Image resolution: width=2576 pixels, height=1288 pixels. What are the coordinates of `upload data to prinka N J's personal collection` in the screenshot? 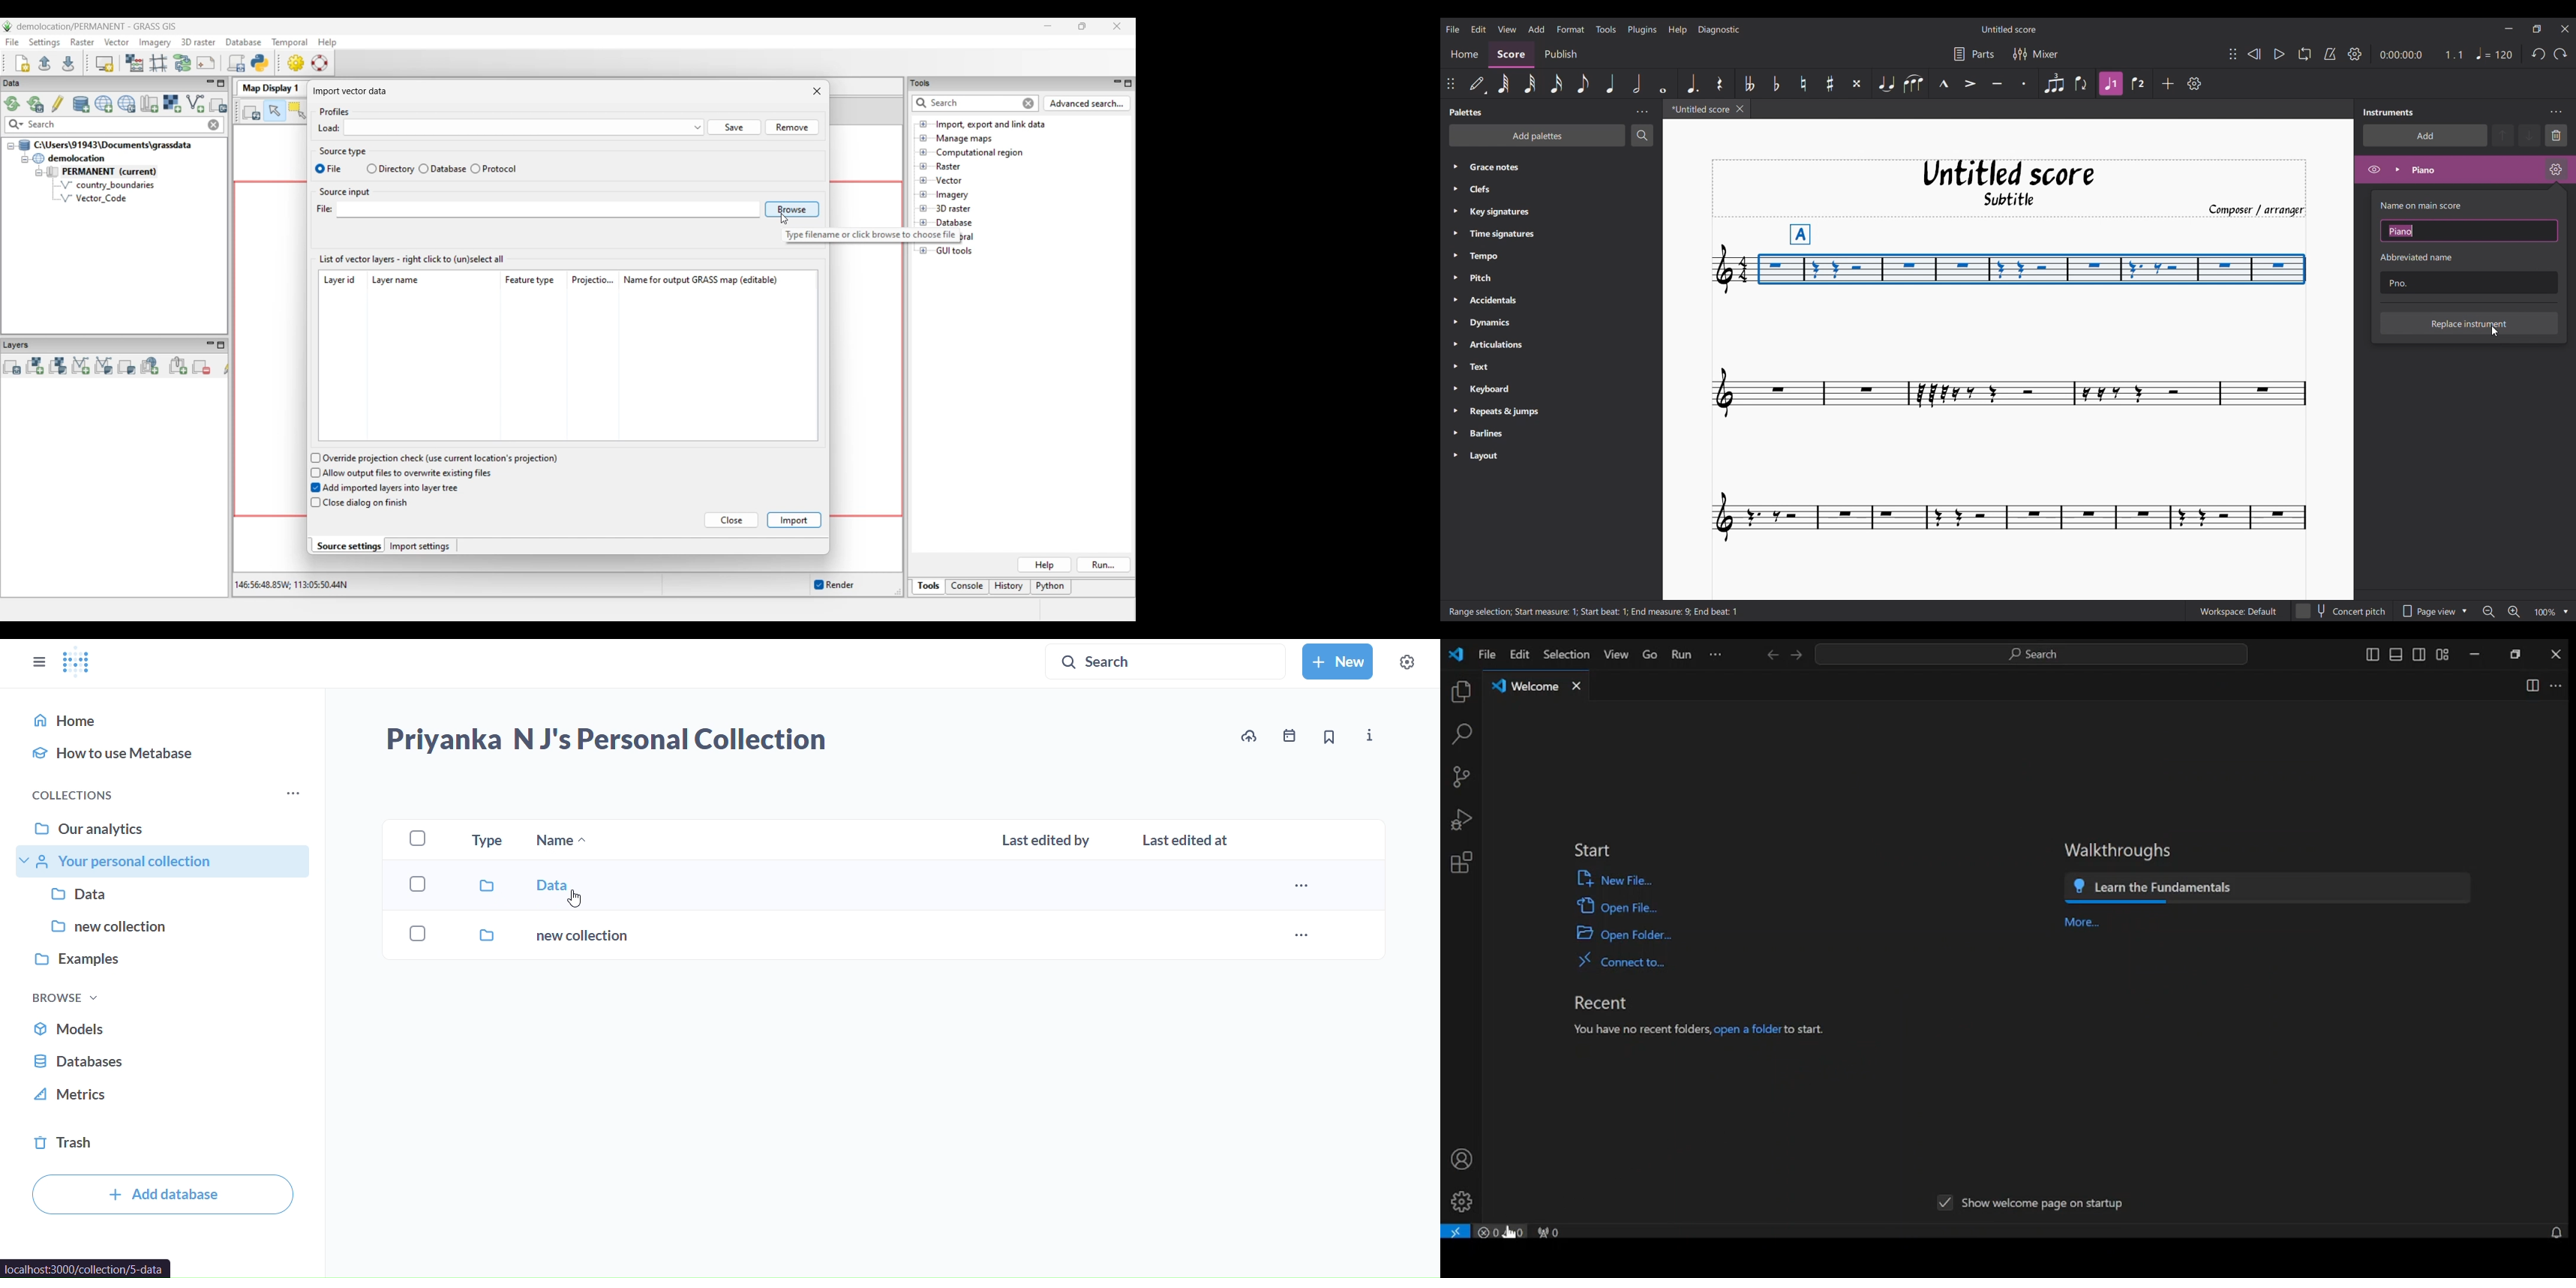 It's located at (1249, 736).